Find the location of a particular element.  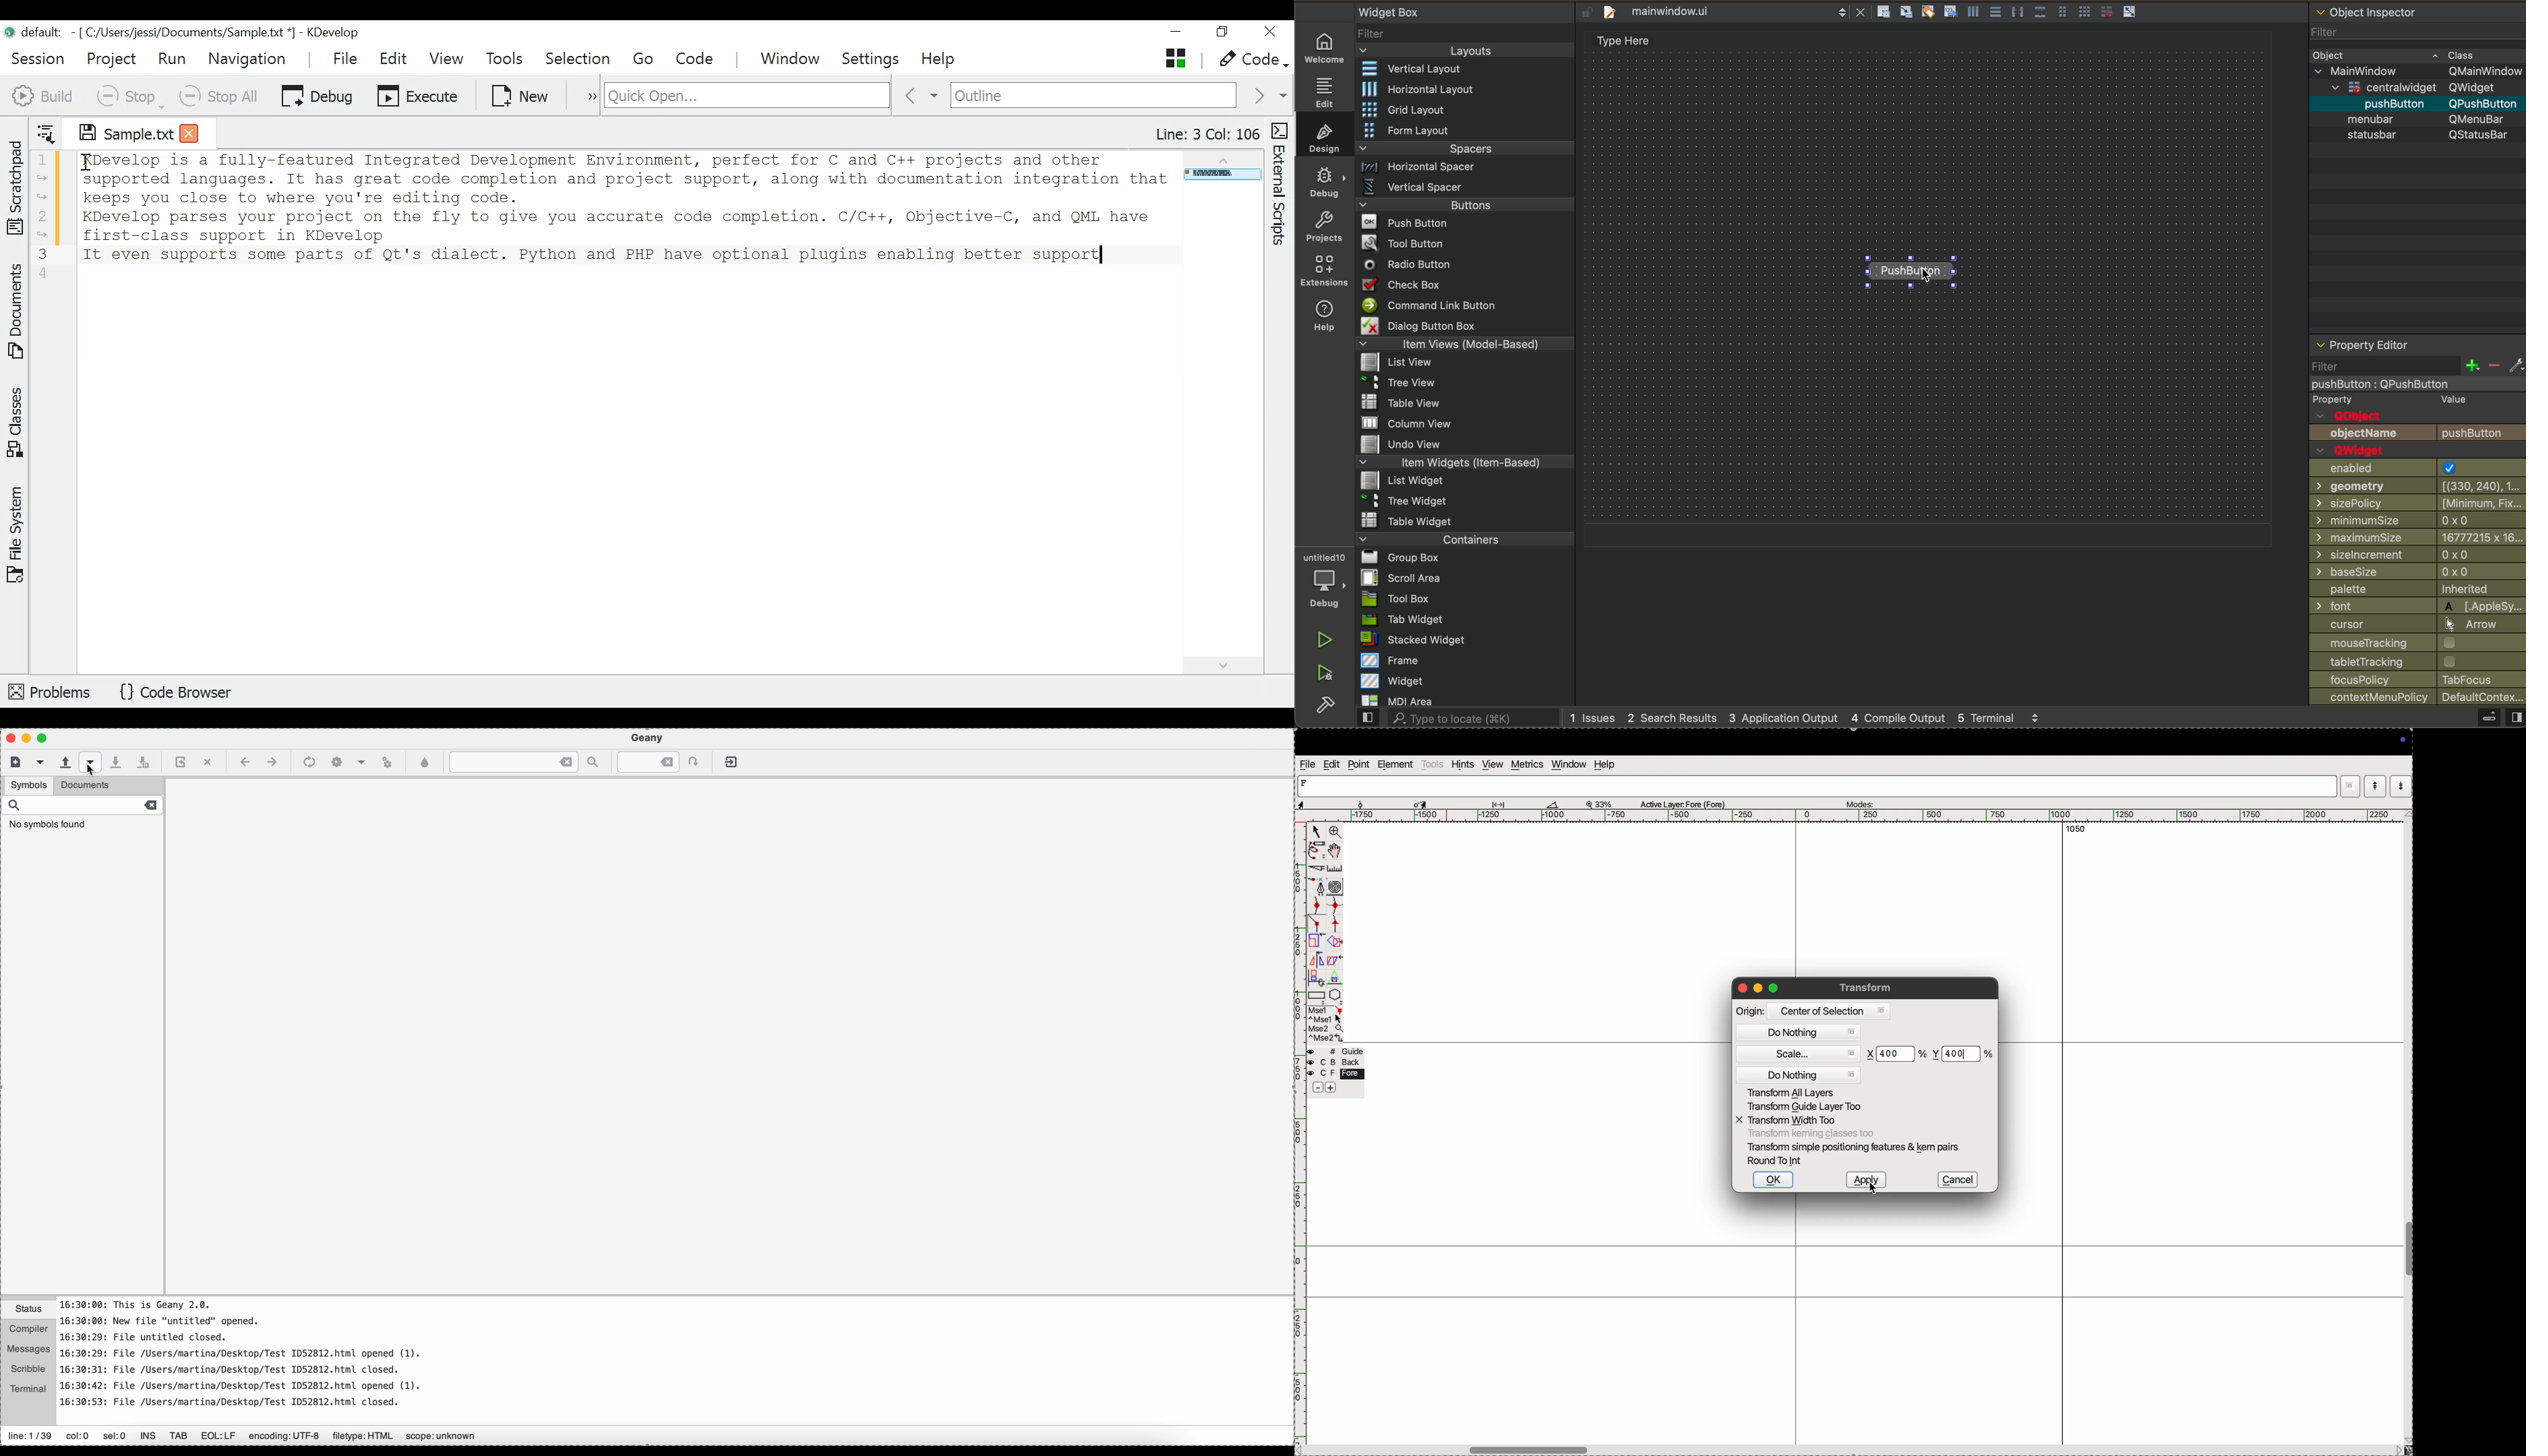

Object Inspector is located at coordinates (2370, 10).